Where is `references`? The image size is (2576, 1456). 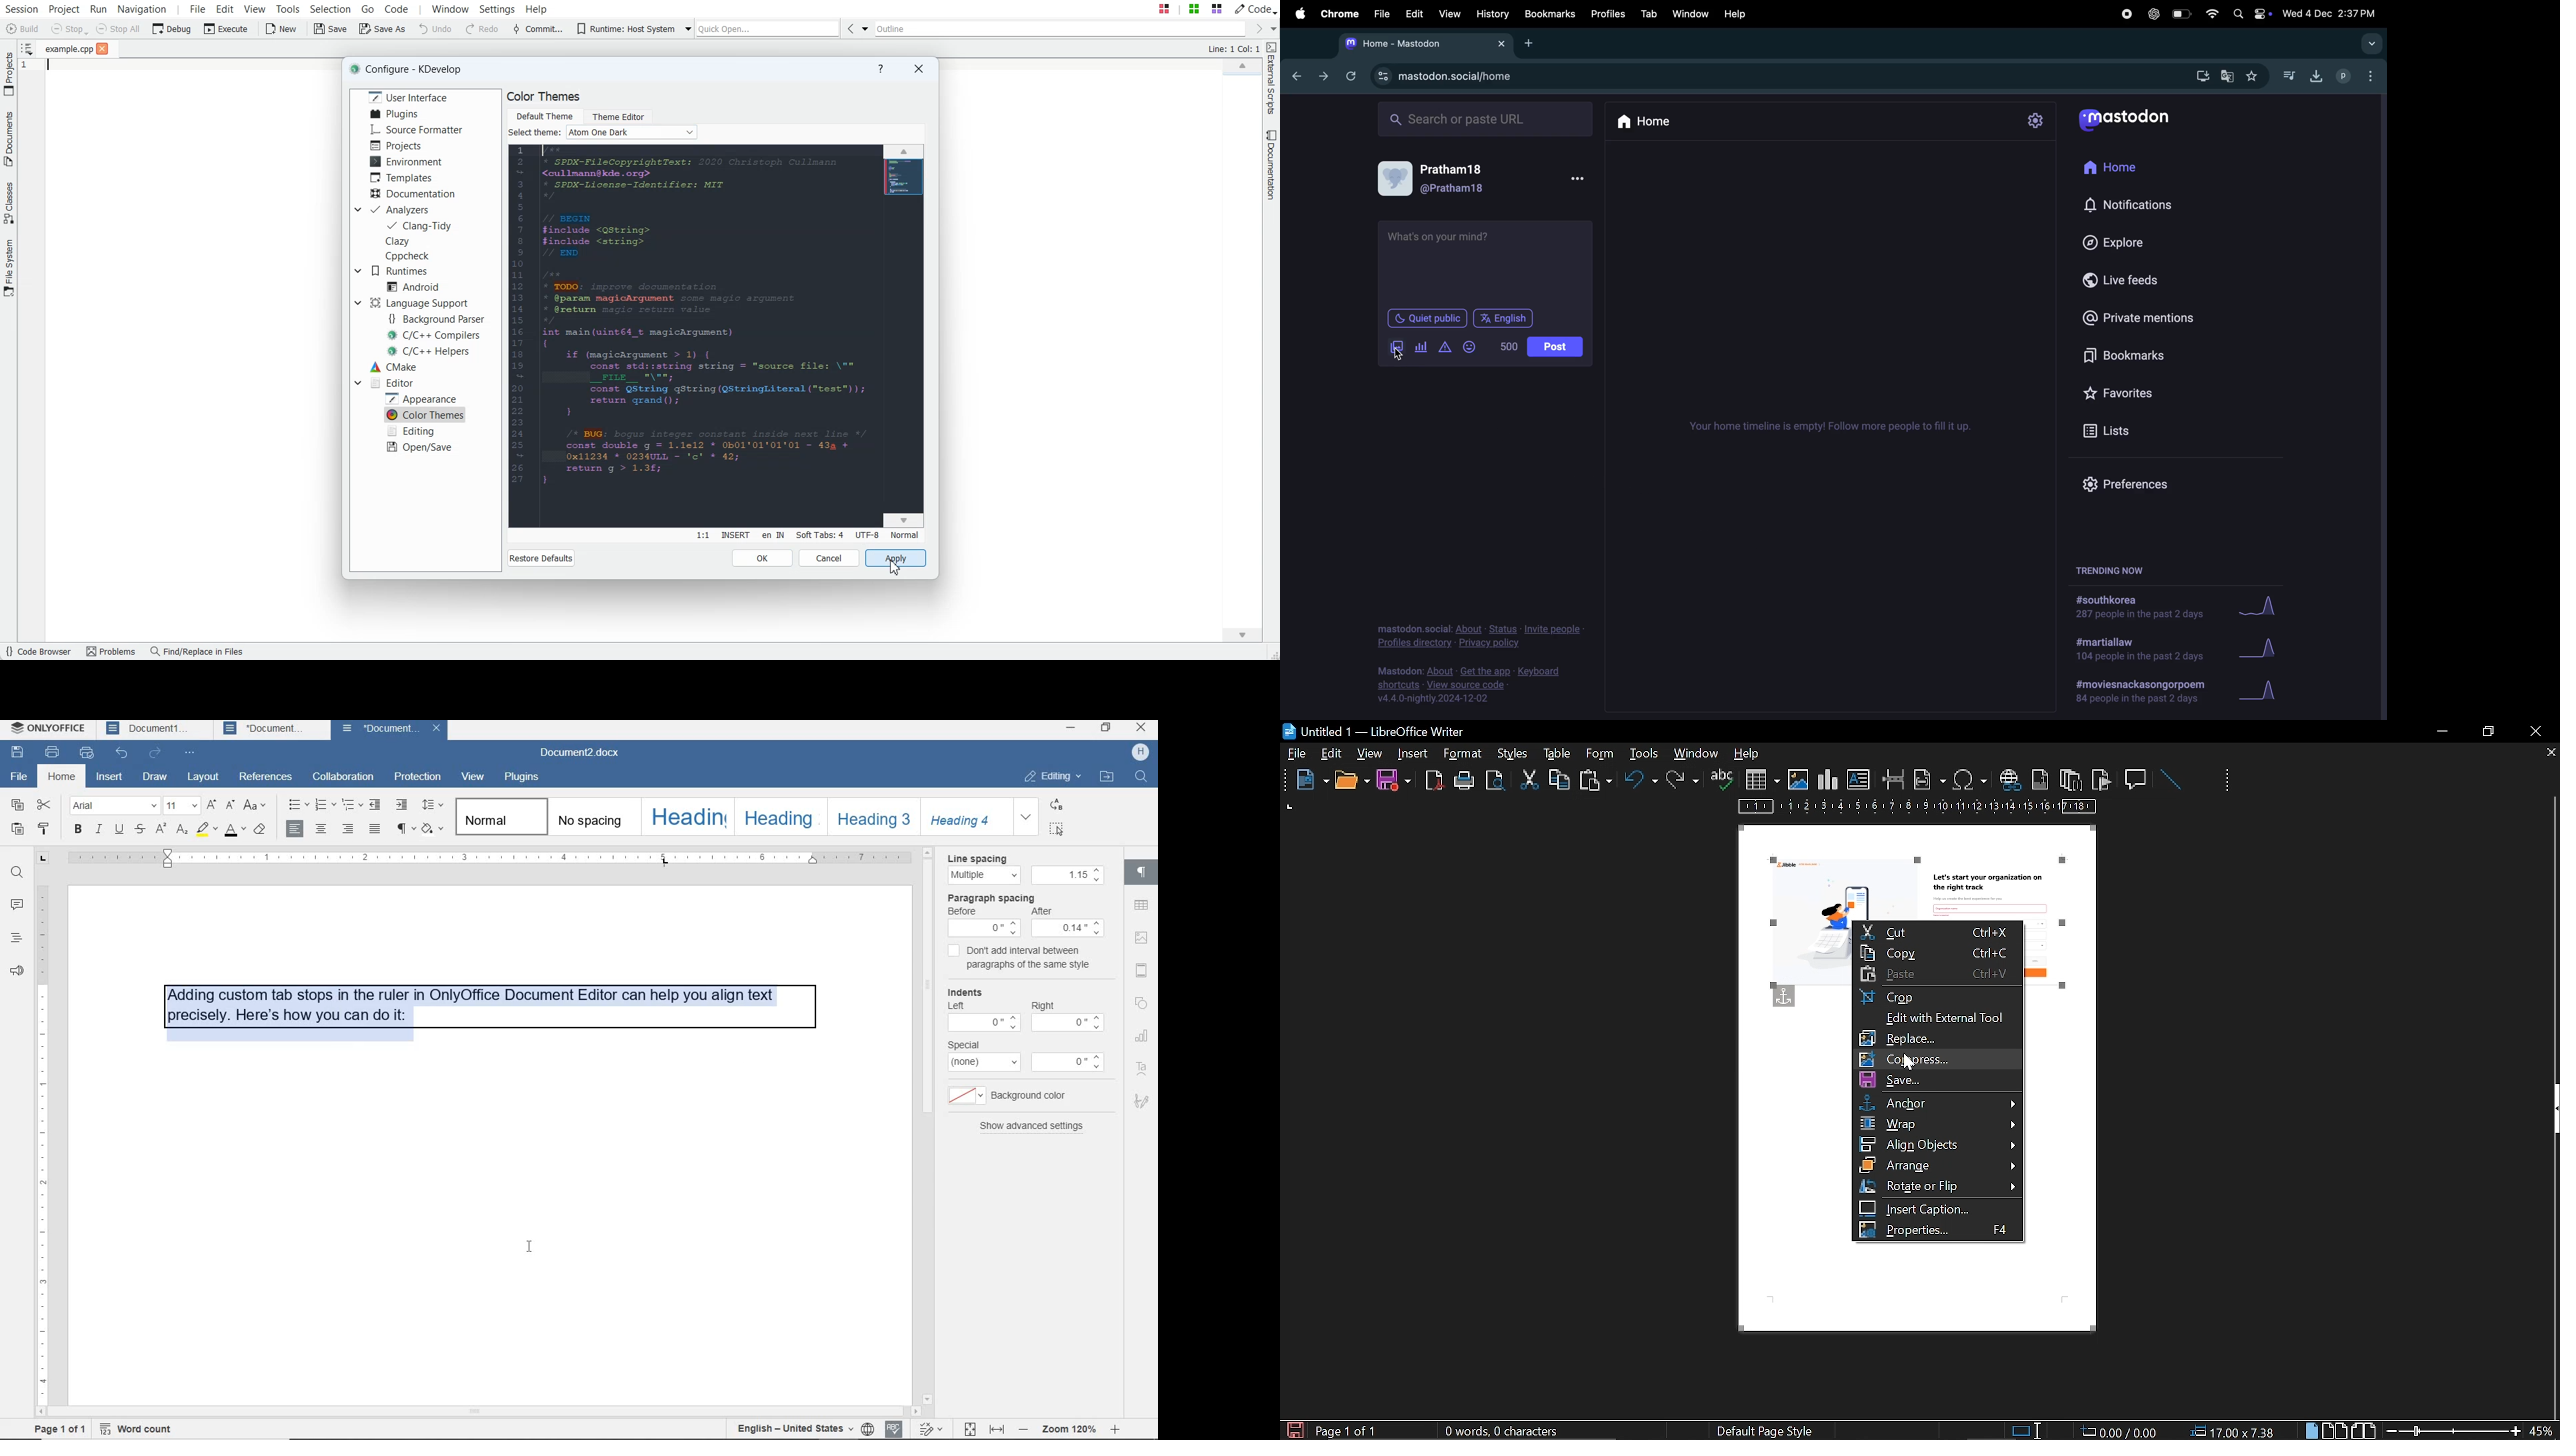 references is located at coordinates (266, 777).